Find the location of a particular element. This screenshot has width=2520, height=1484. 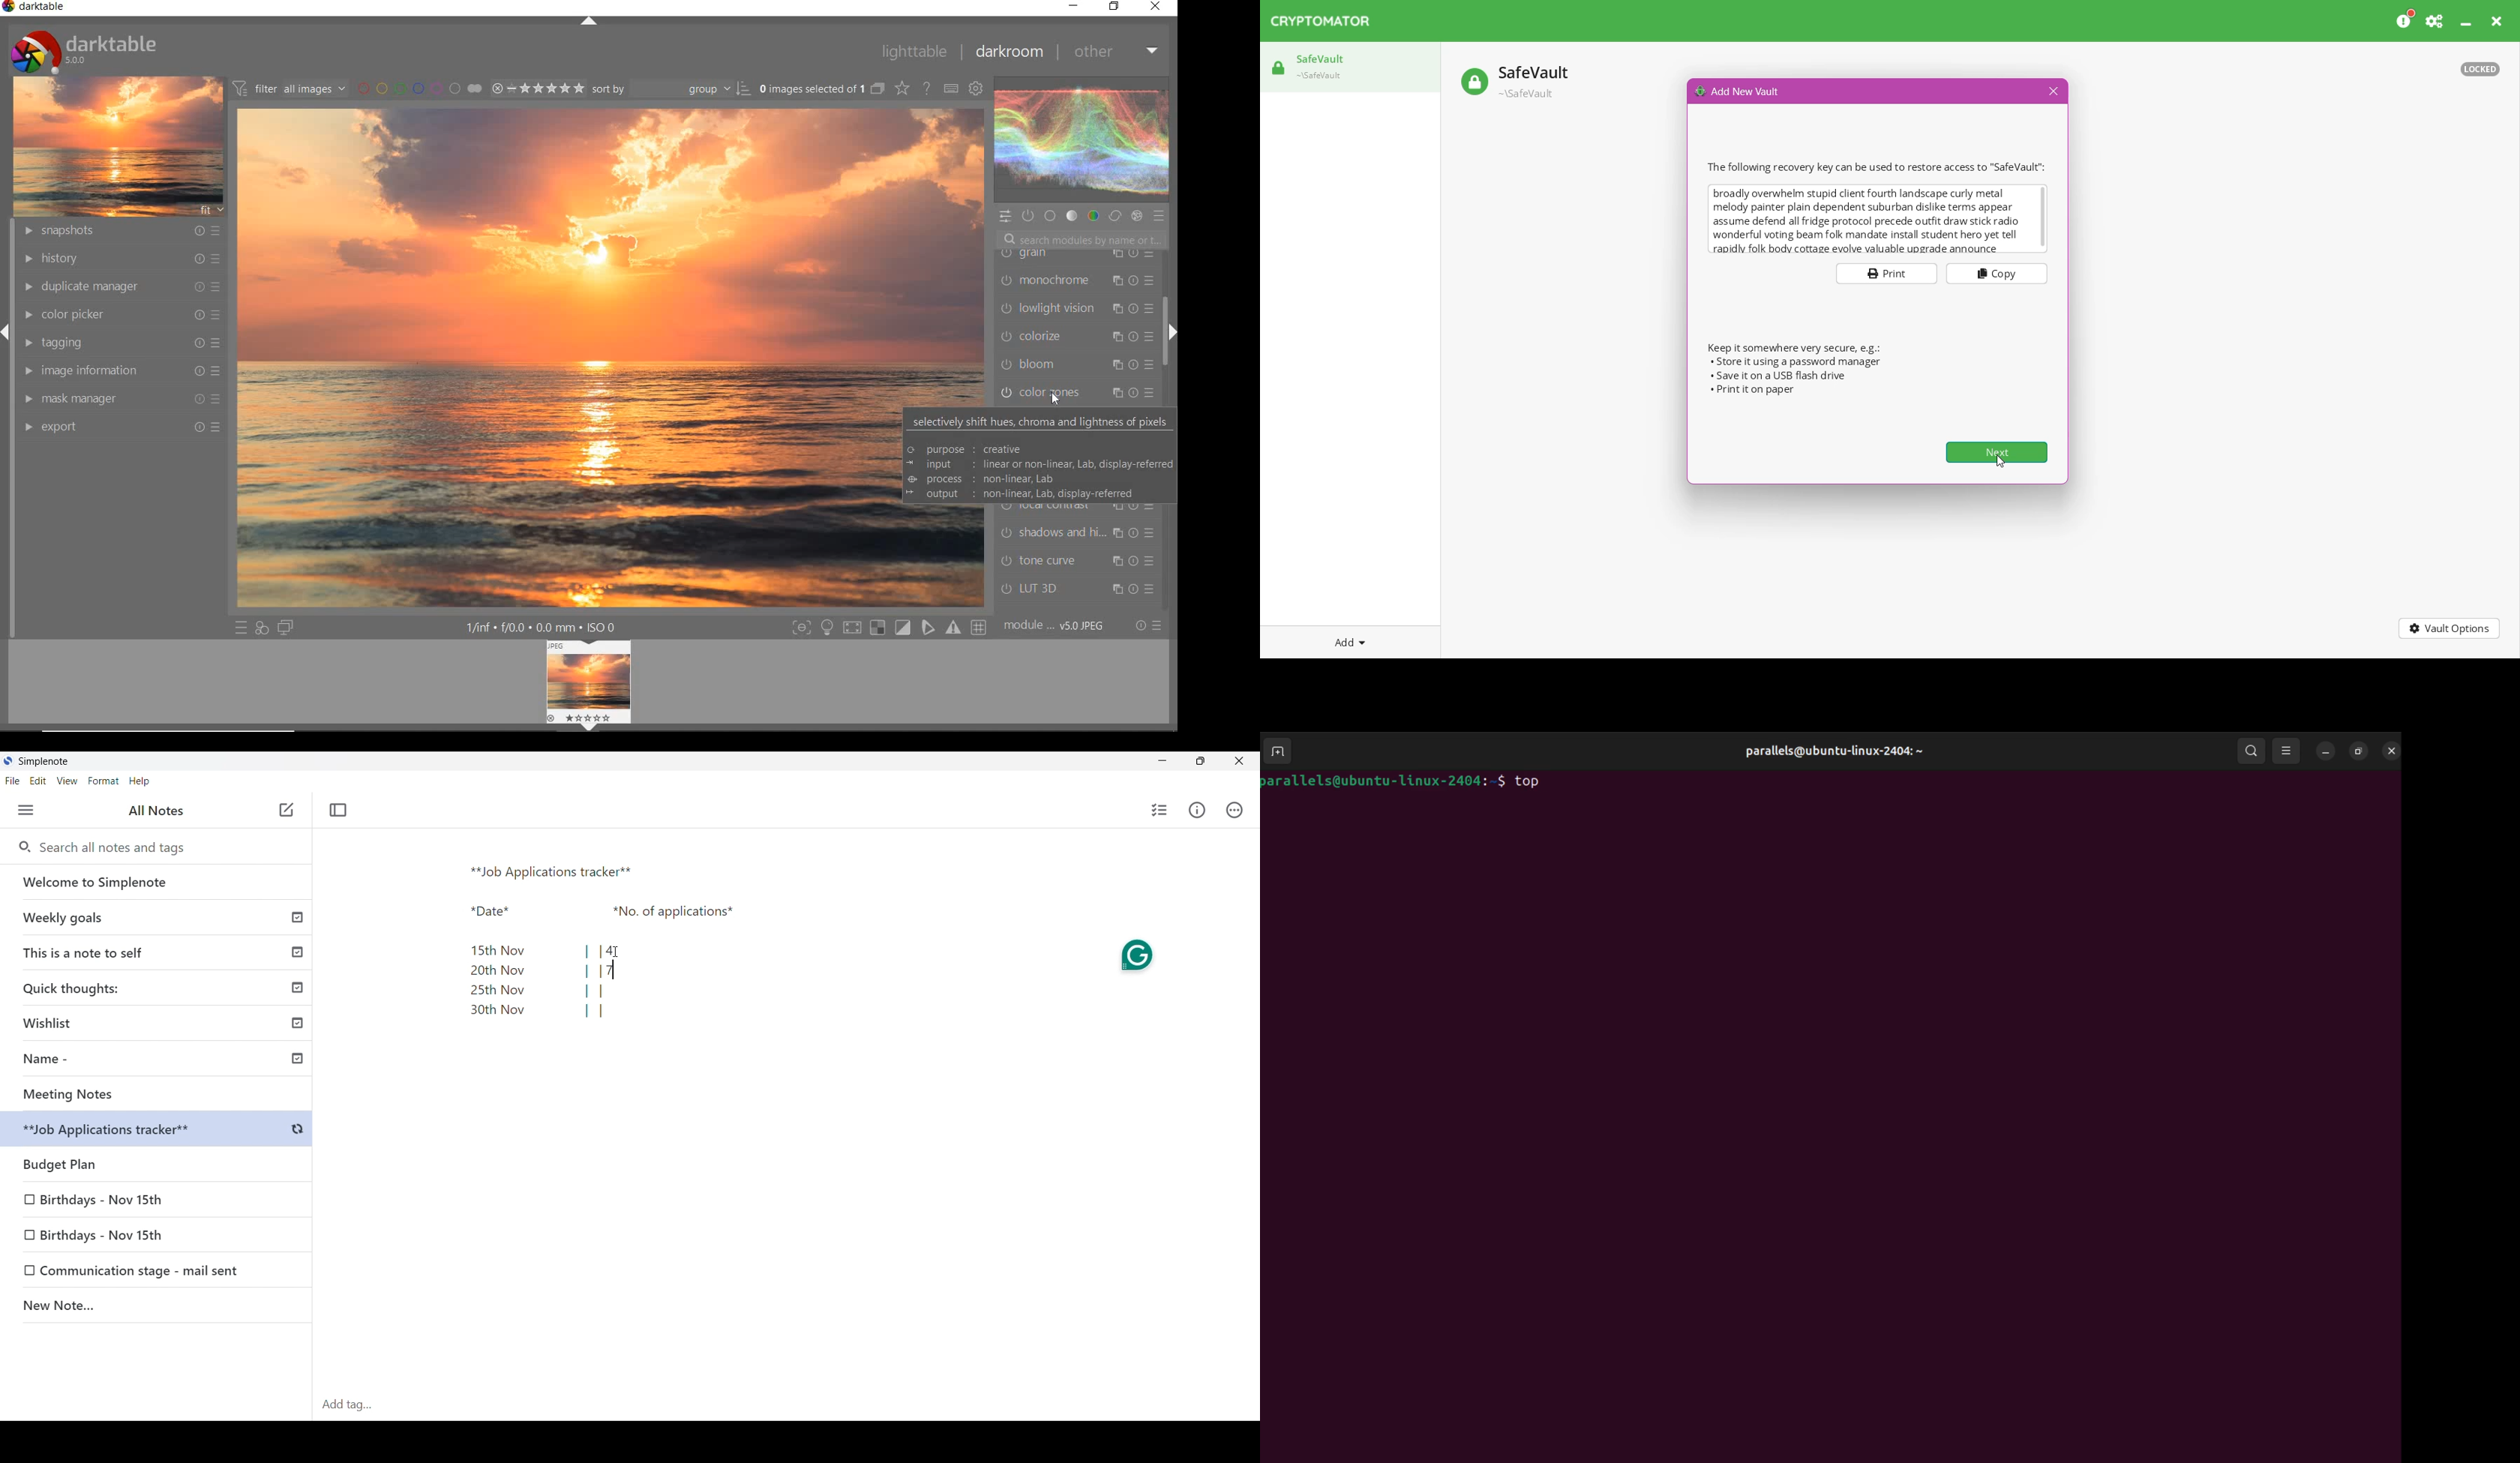

shadows is located at coordinates (1077, 534).